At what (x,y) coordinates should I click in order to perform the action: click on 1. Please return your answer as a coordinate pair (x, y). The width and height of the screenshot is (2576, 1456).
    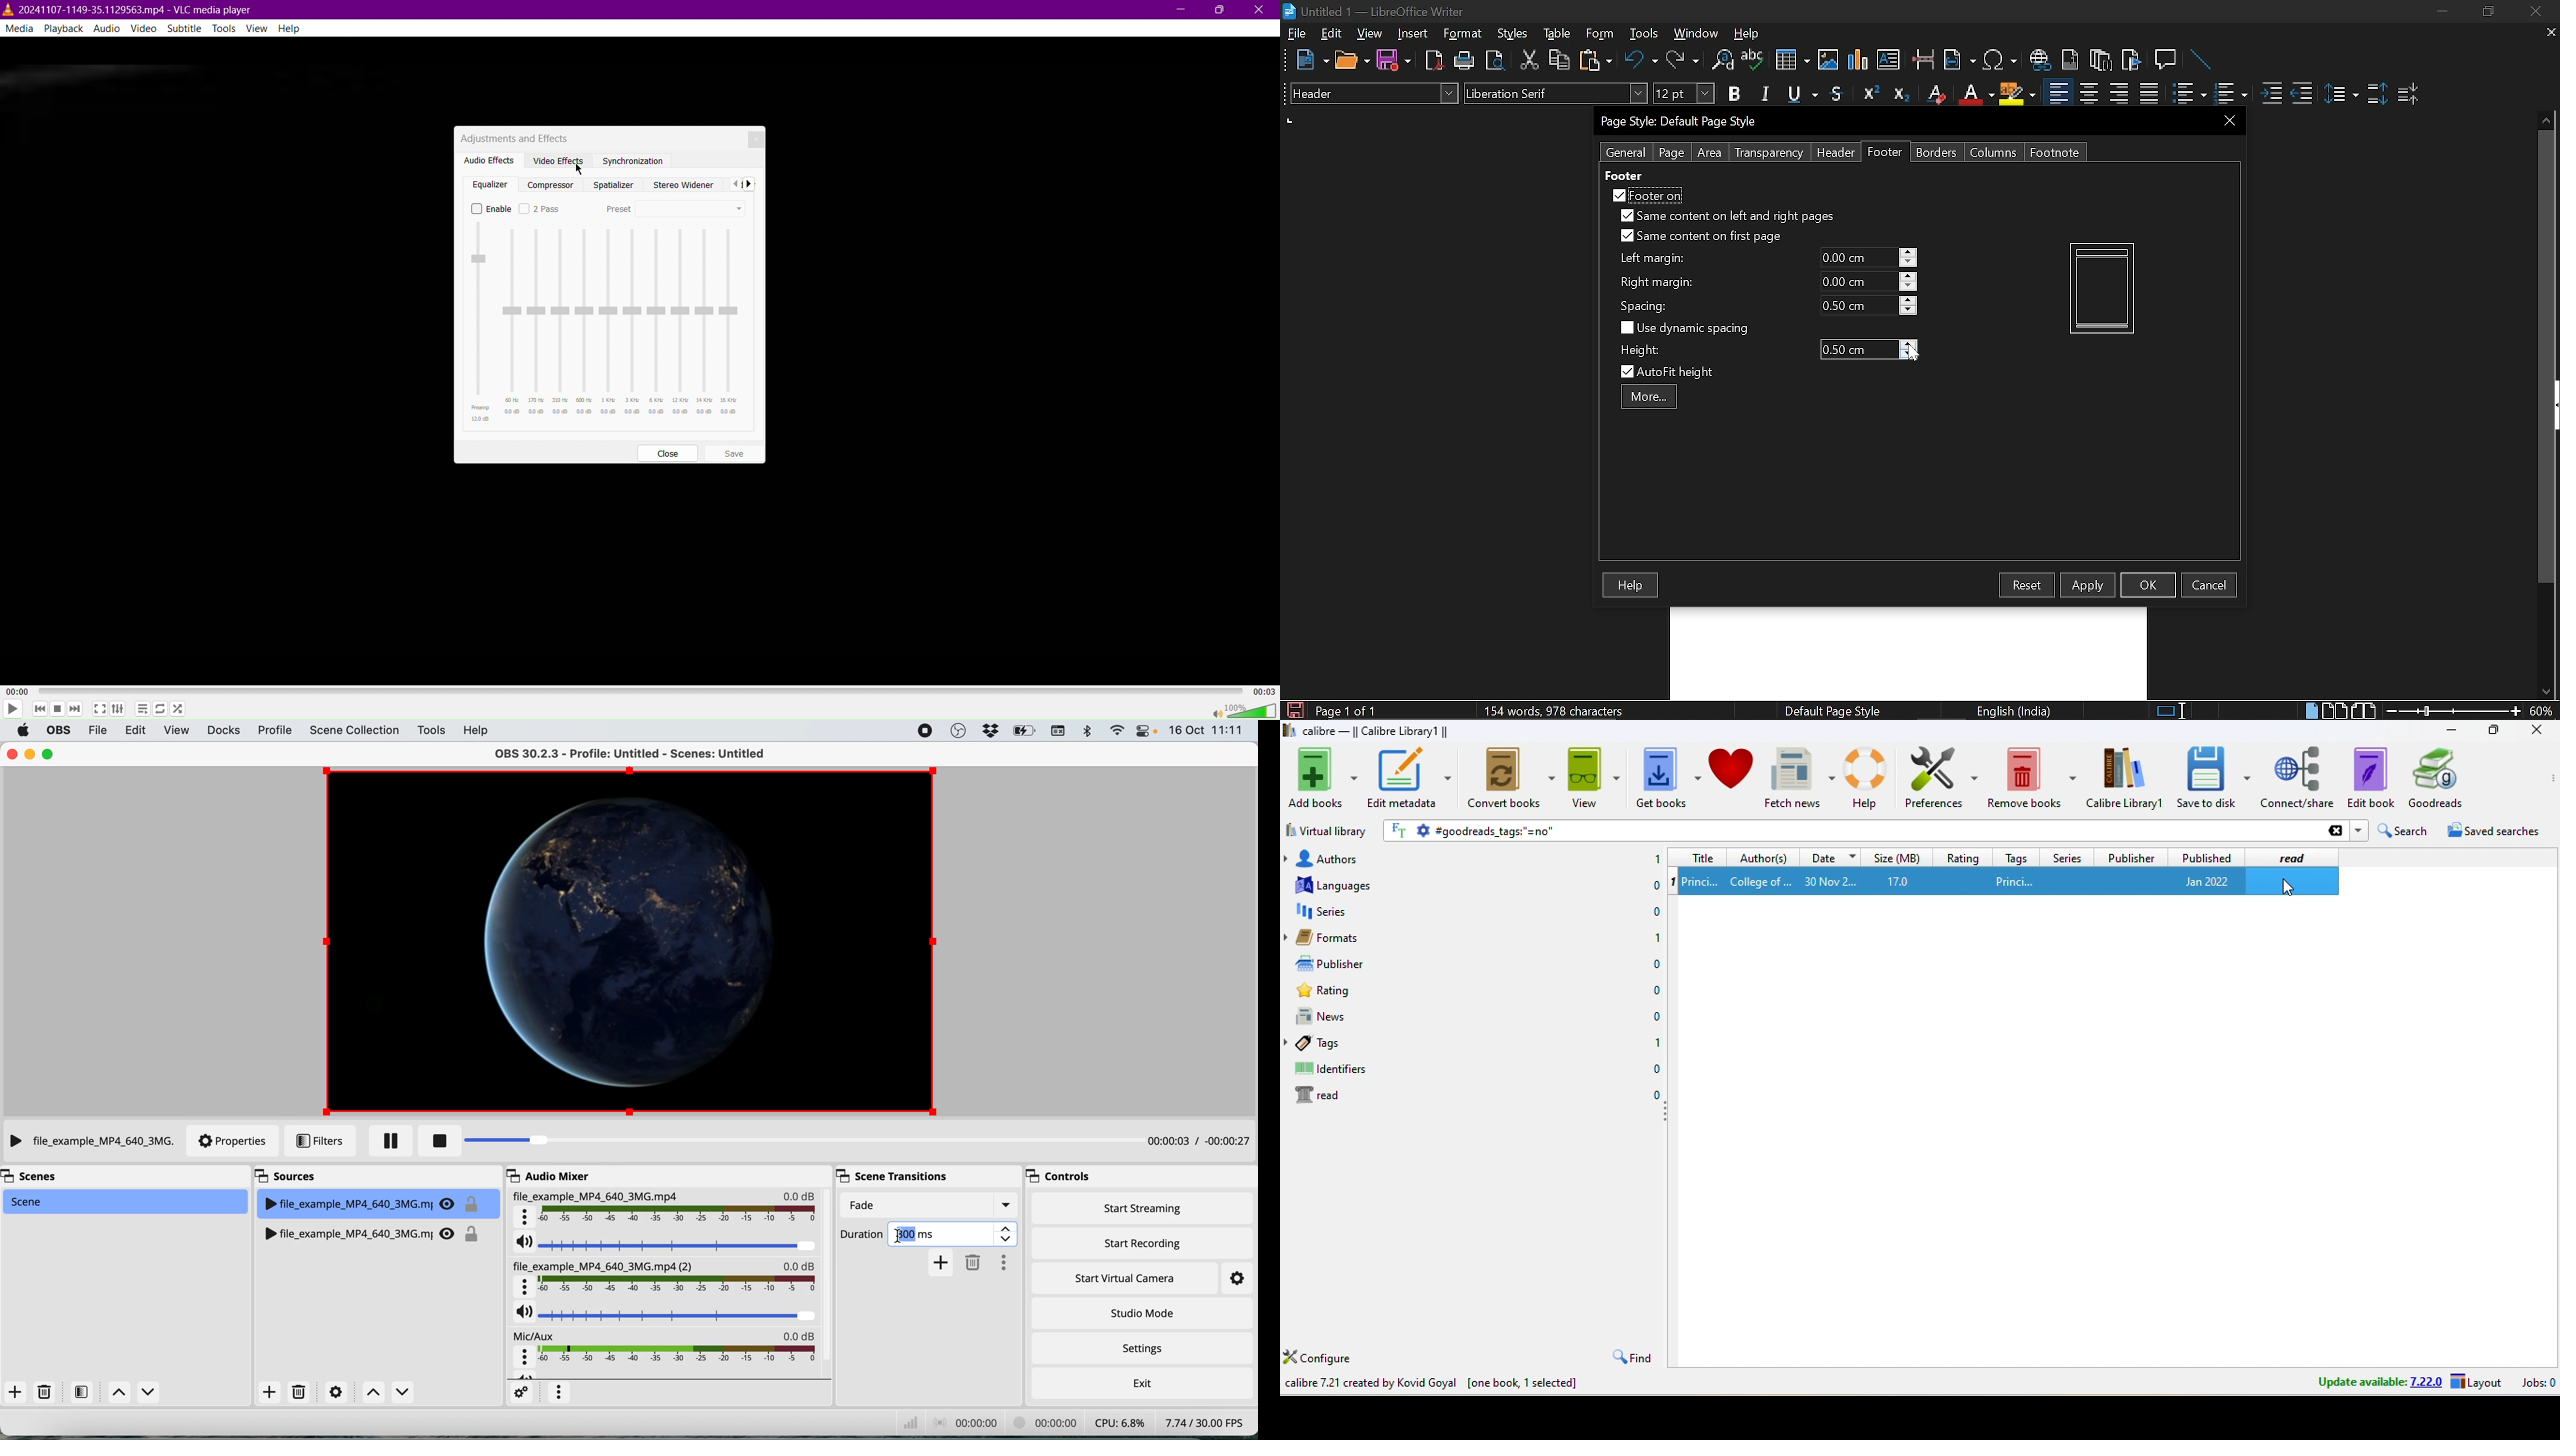
    Looking at the image, I should click on (1656, 857).